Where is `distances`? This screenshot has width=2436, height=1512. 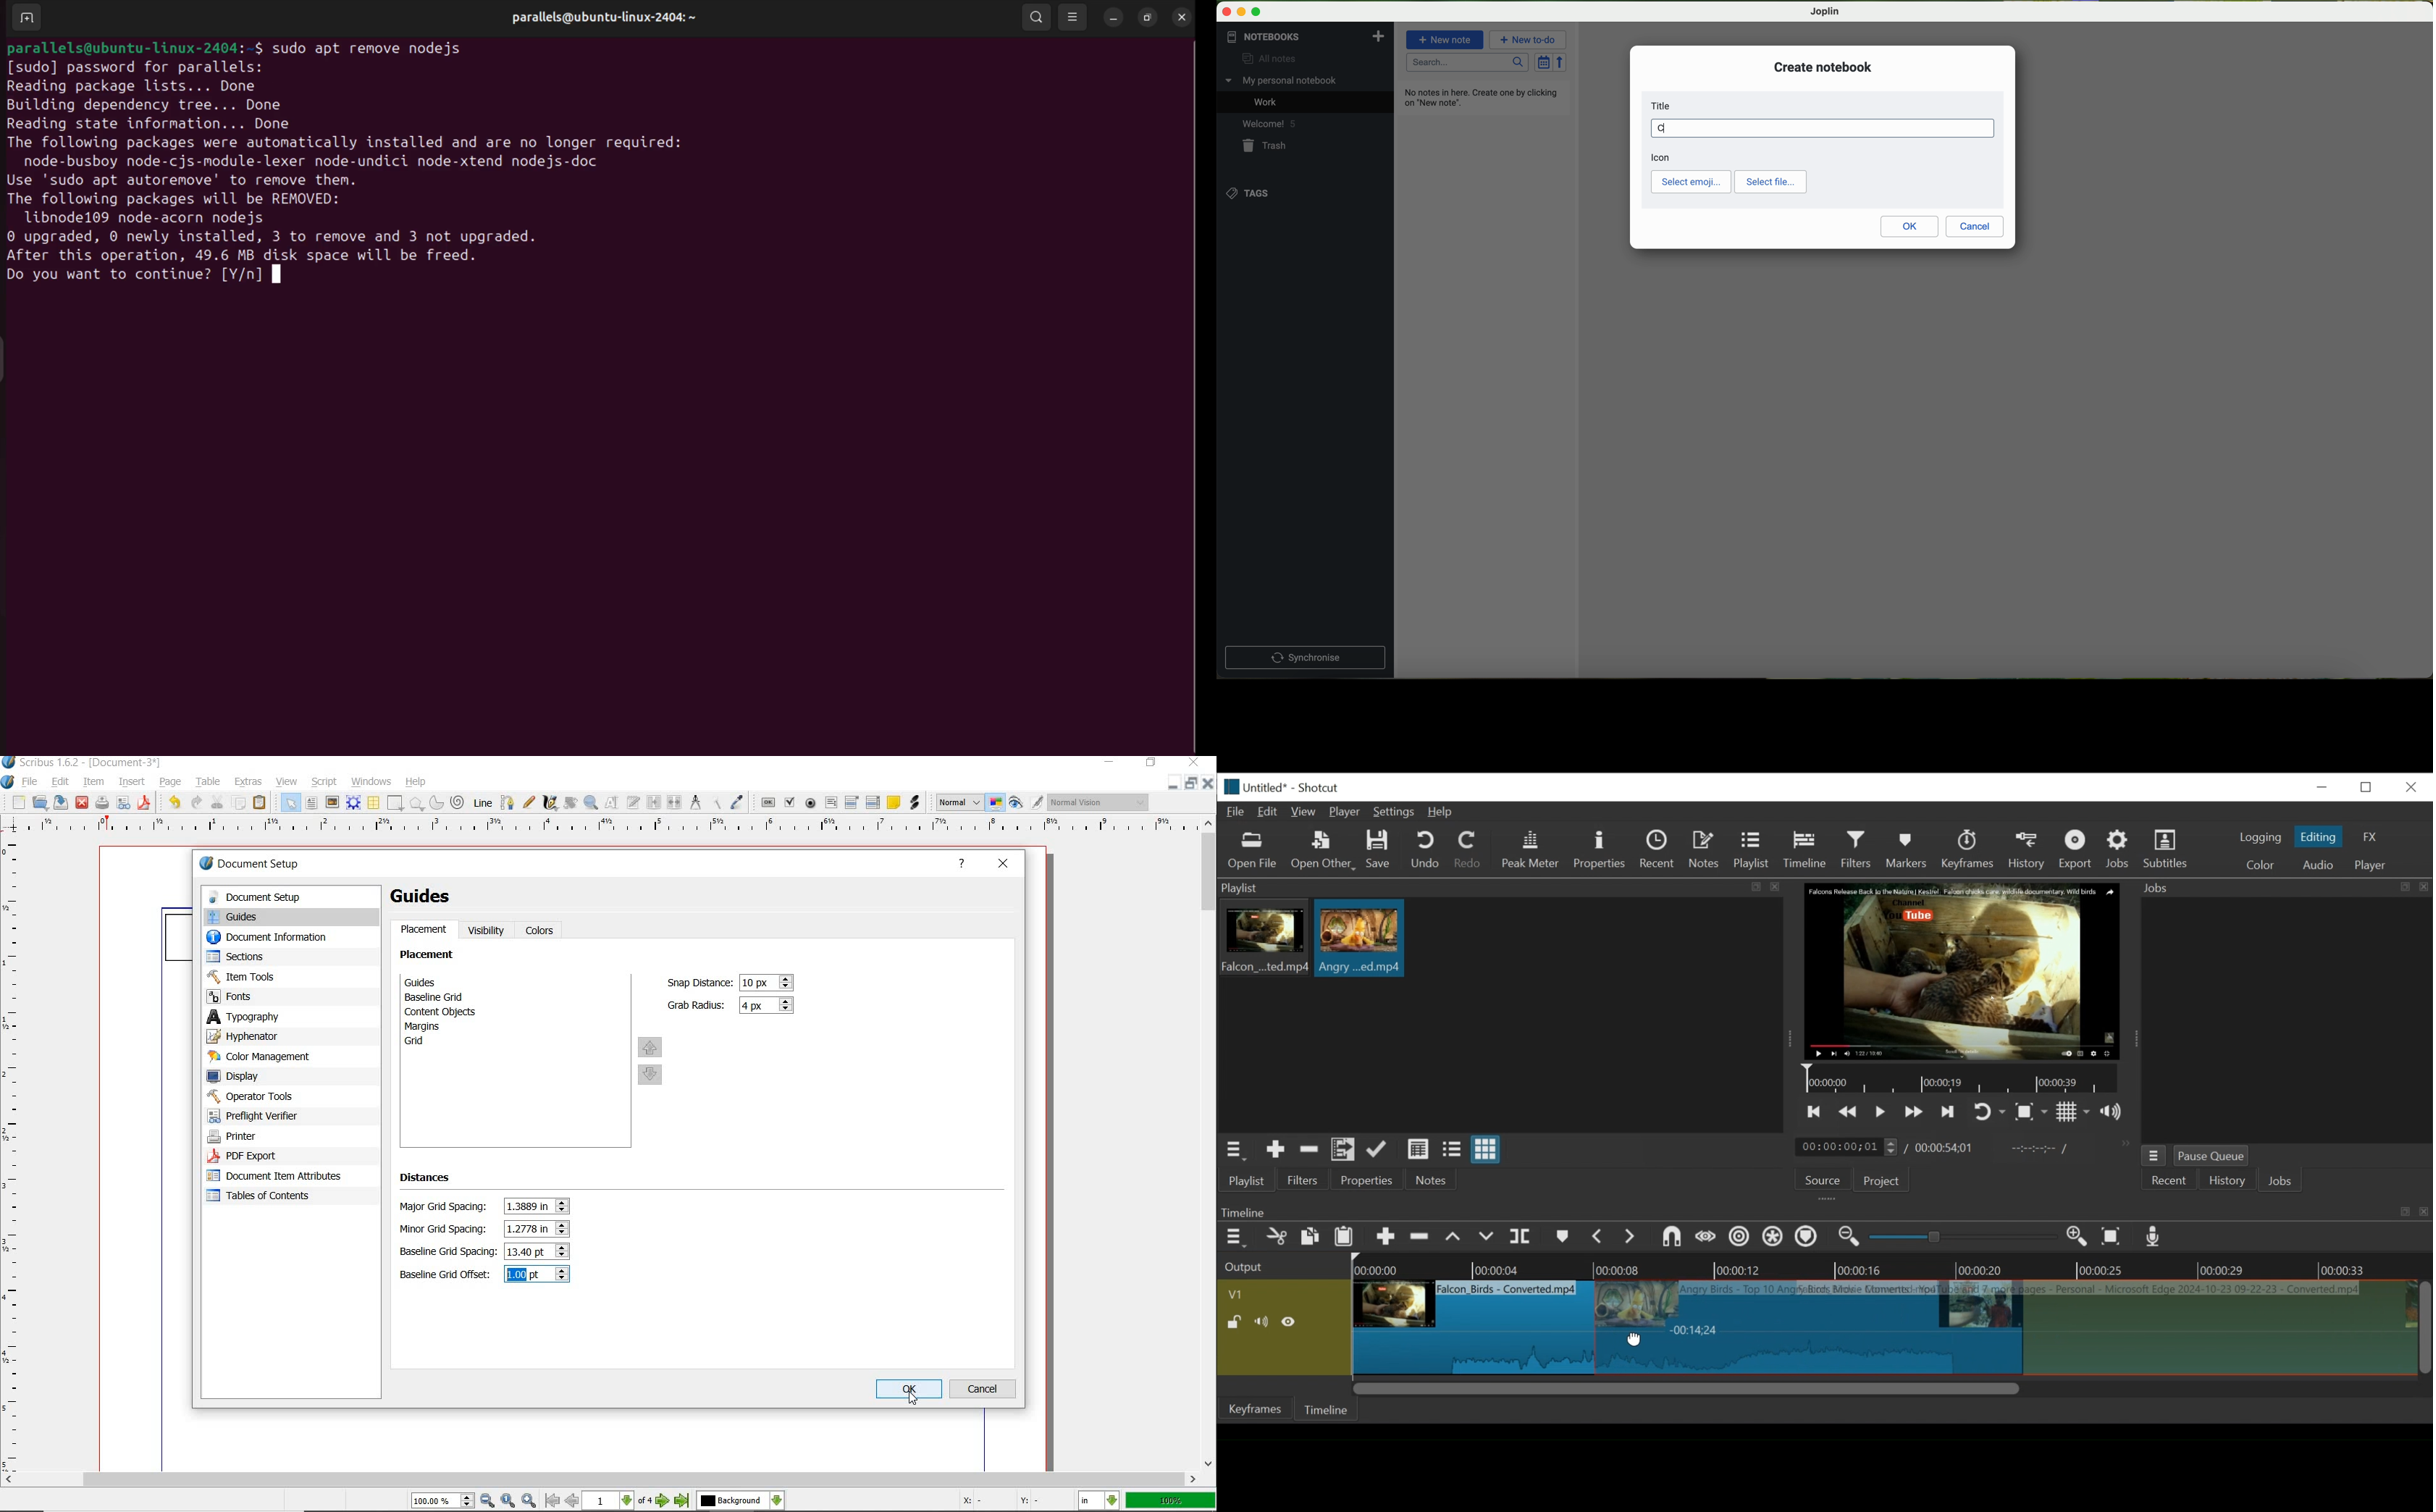
distances is located at coordinates (432, 1180).